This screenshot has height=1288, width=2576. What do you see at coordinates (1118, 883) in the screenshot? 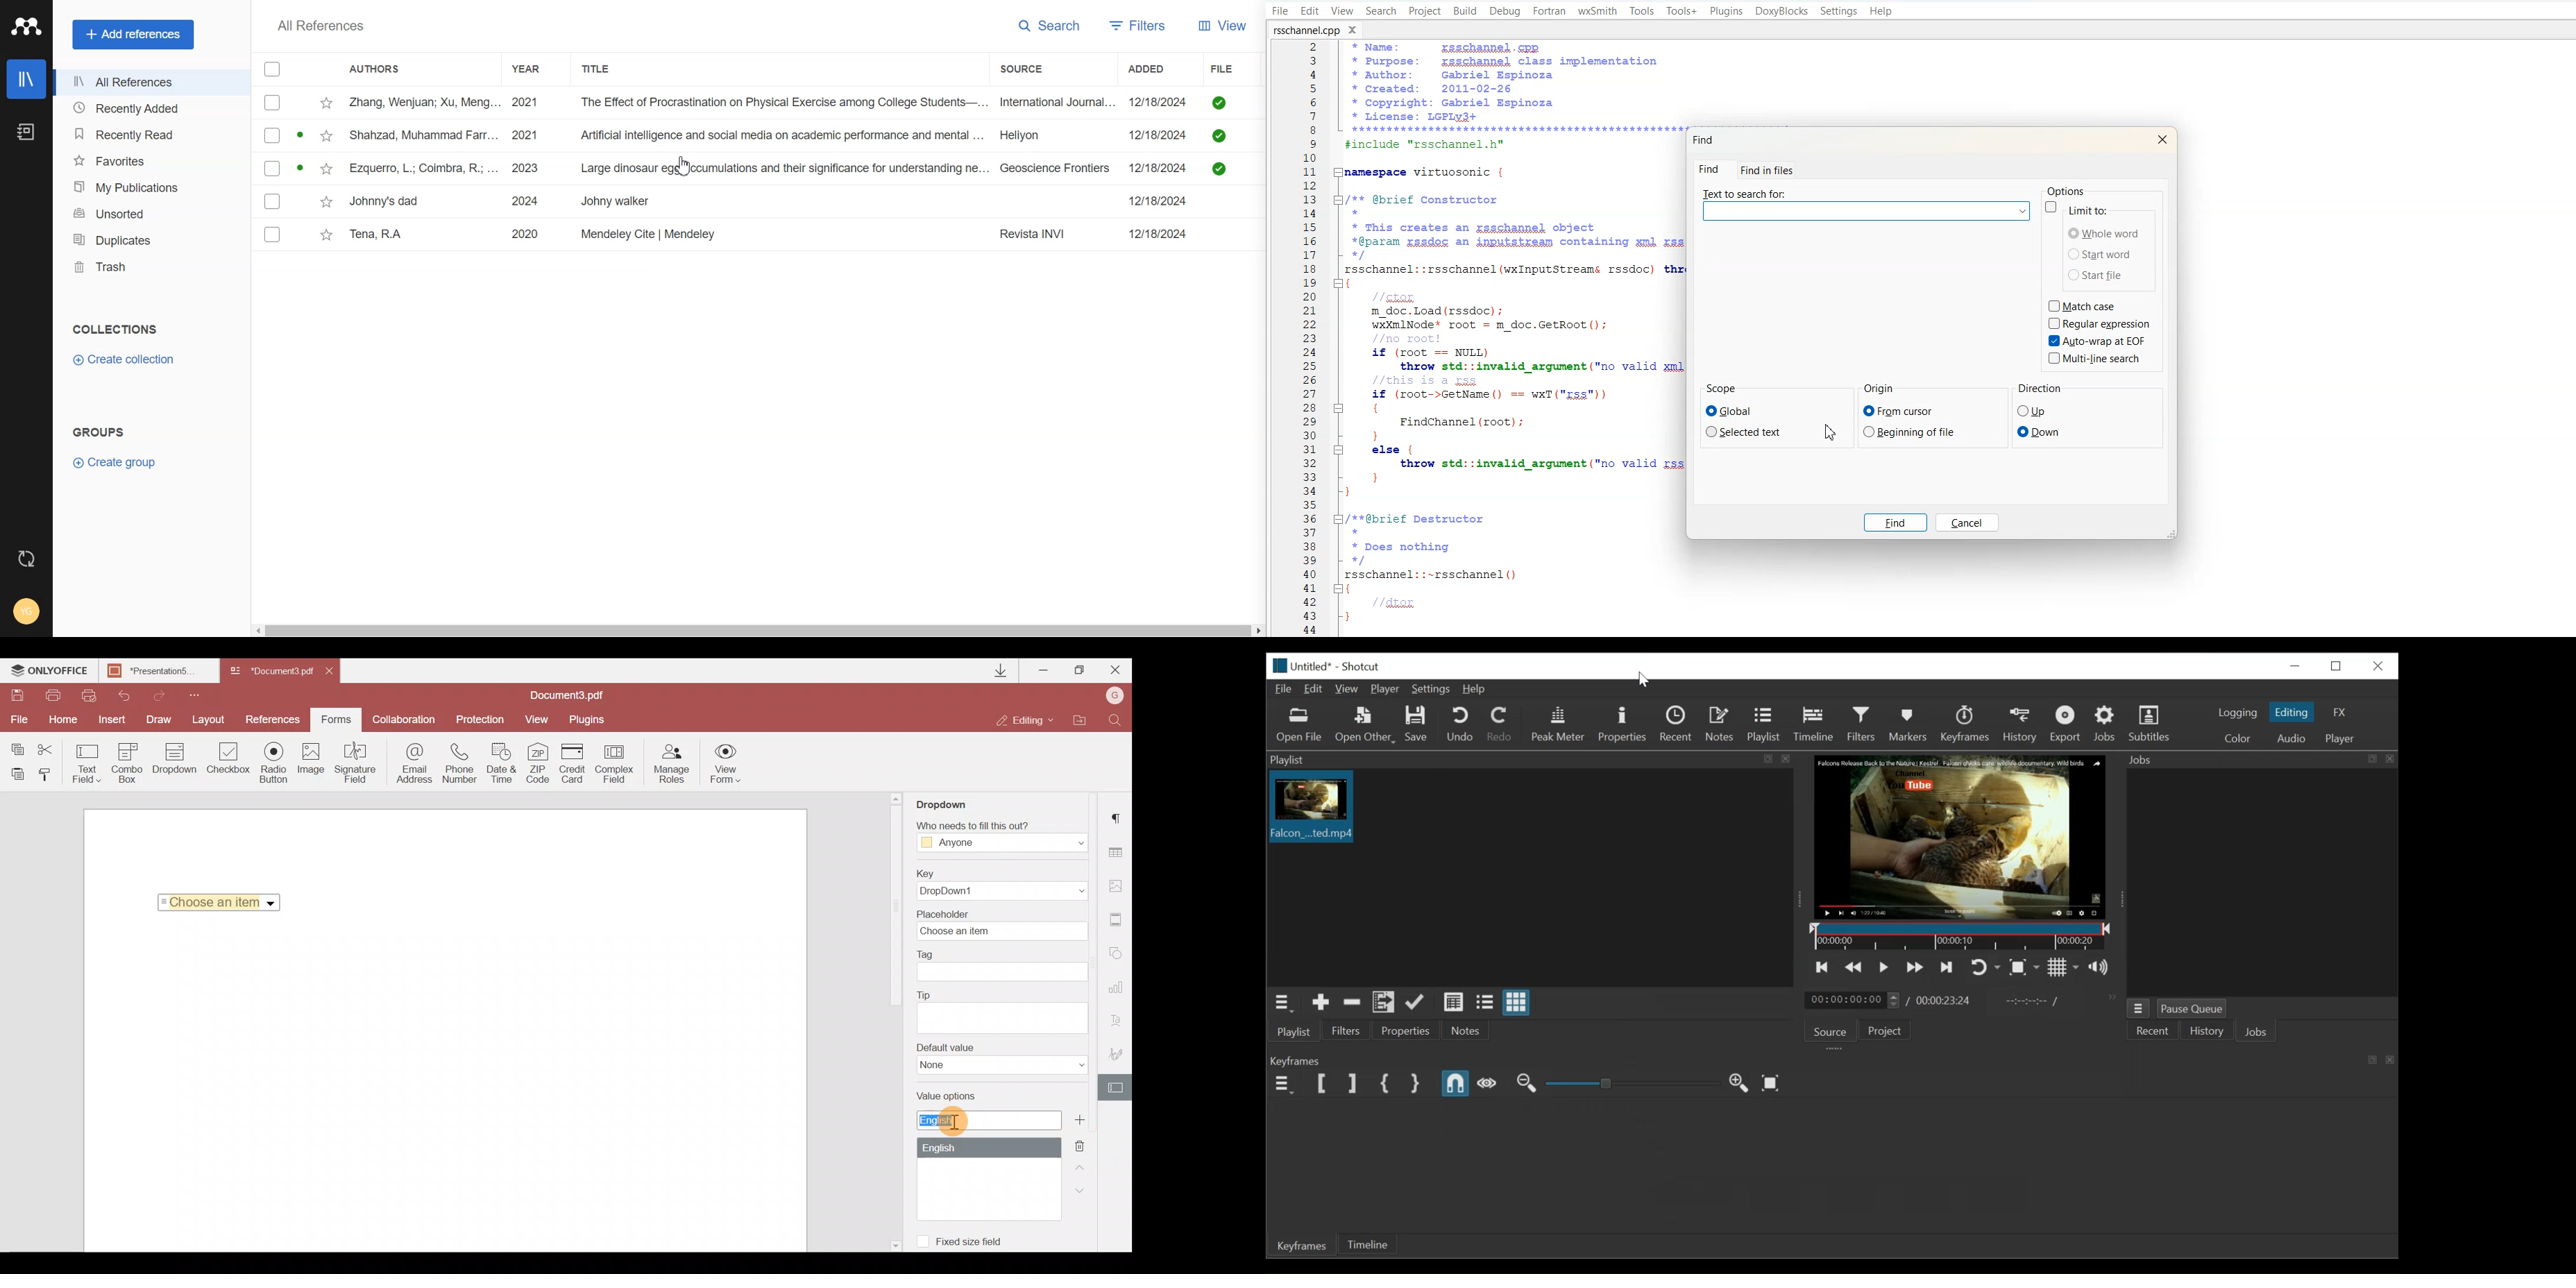
I see `Image settings` at bounding box center [1118, 883].